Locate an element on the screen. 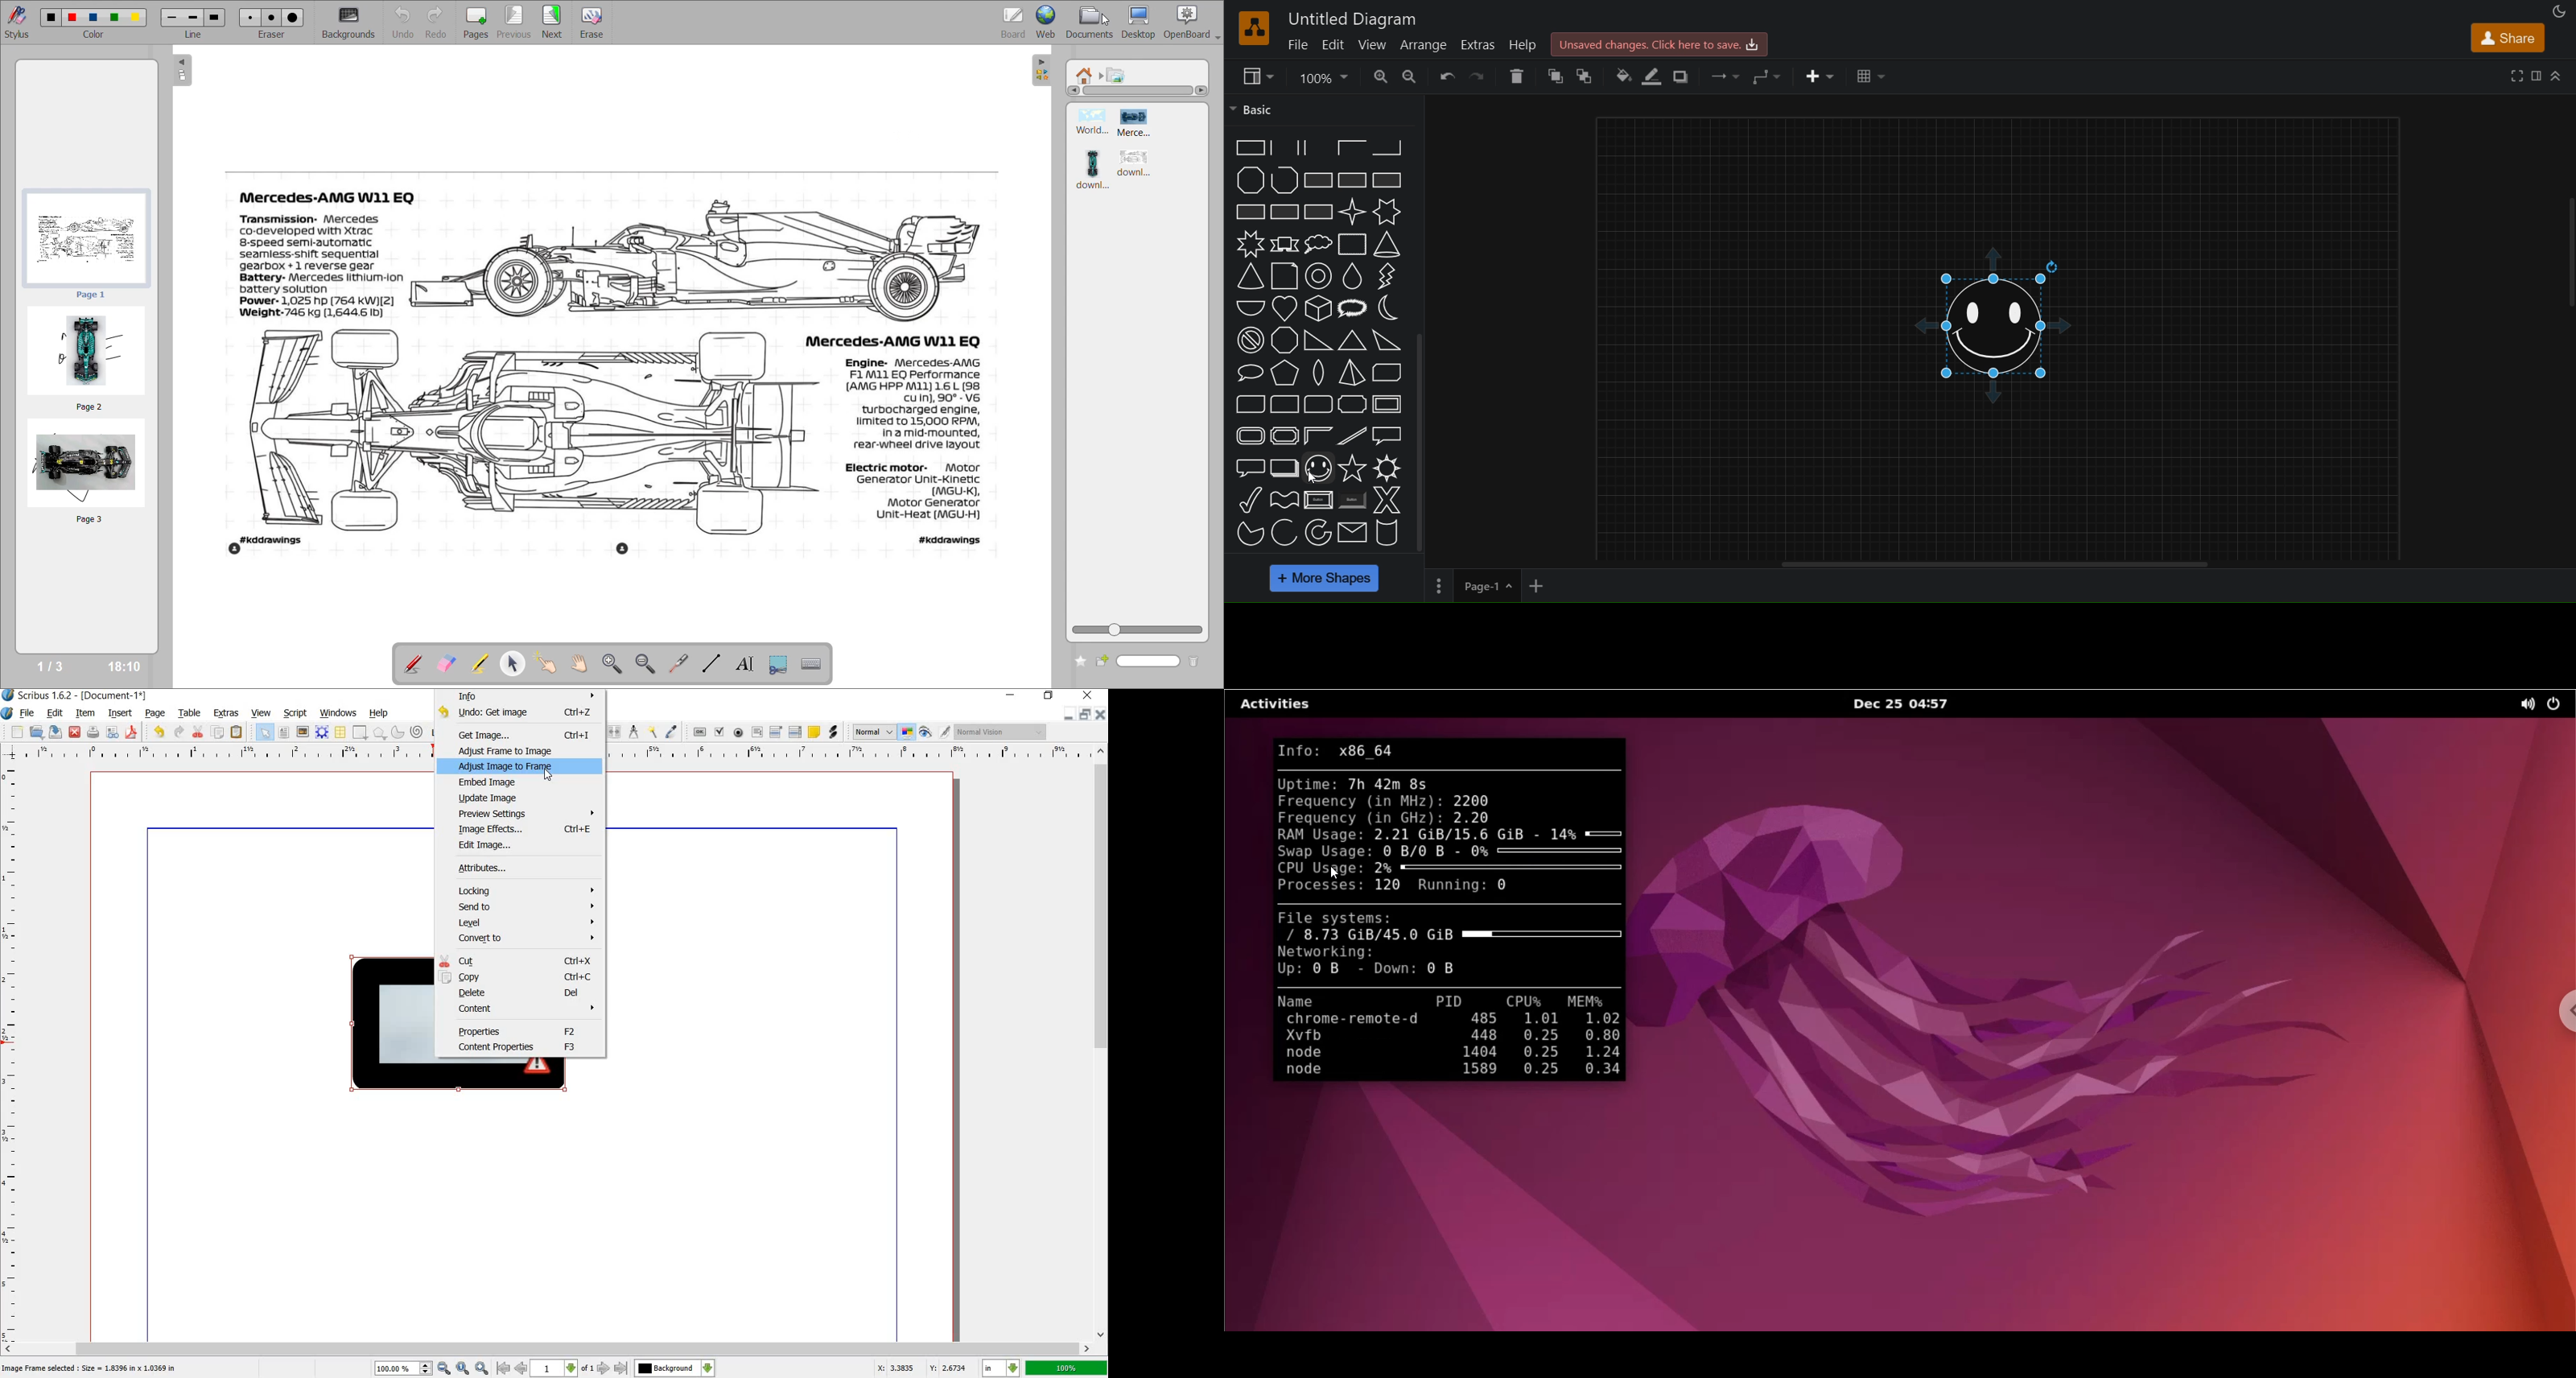  shape is located at coordinates (358, 733).